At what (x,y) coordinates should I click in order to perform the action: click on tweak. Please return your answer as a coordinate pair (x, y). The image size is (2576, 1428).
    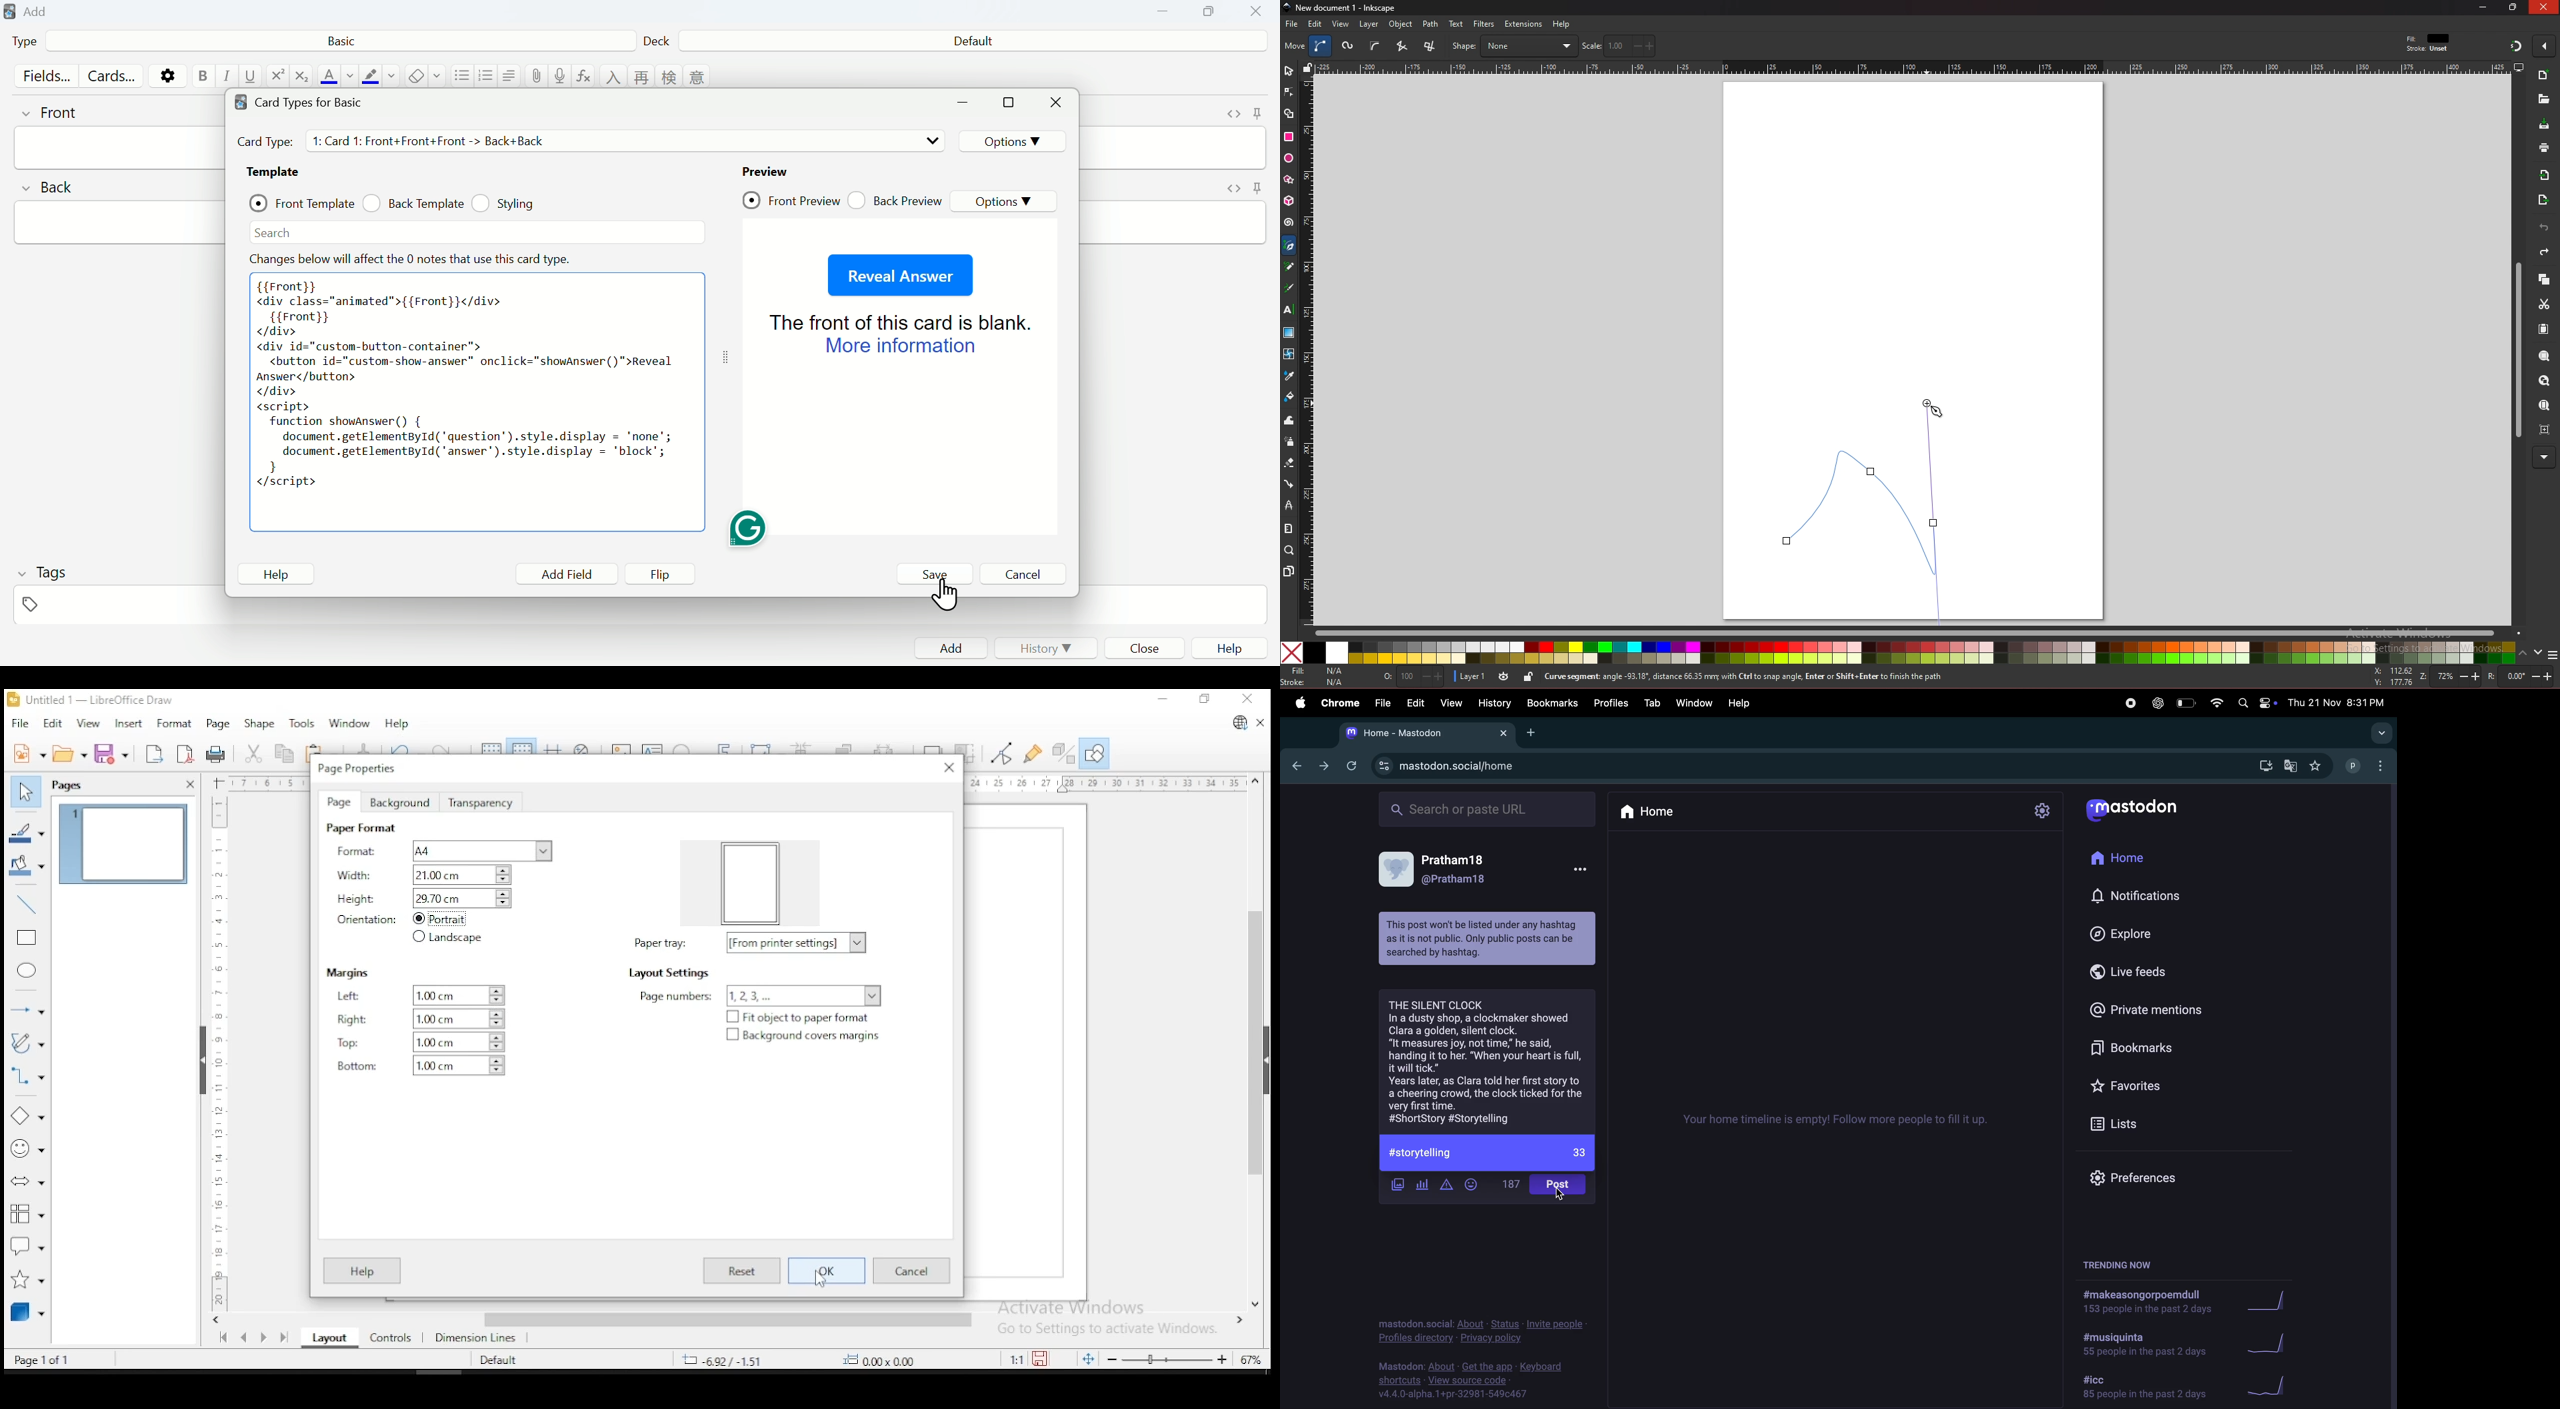
    Looking at the image, I should click on (1289, 420).